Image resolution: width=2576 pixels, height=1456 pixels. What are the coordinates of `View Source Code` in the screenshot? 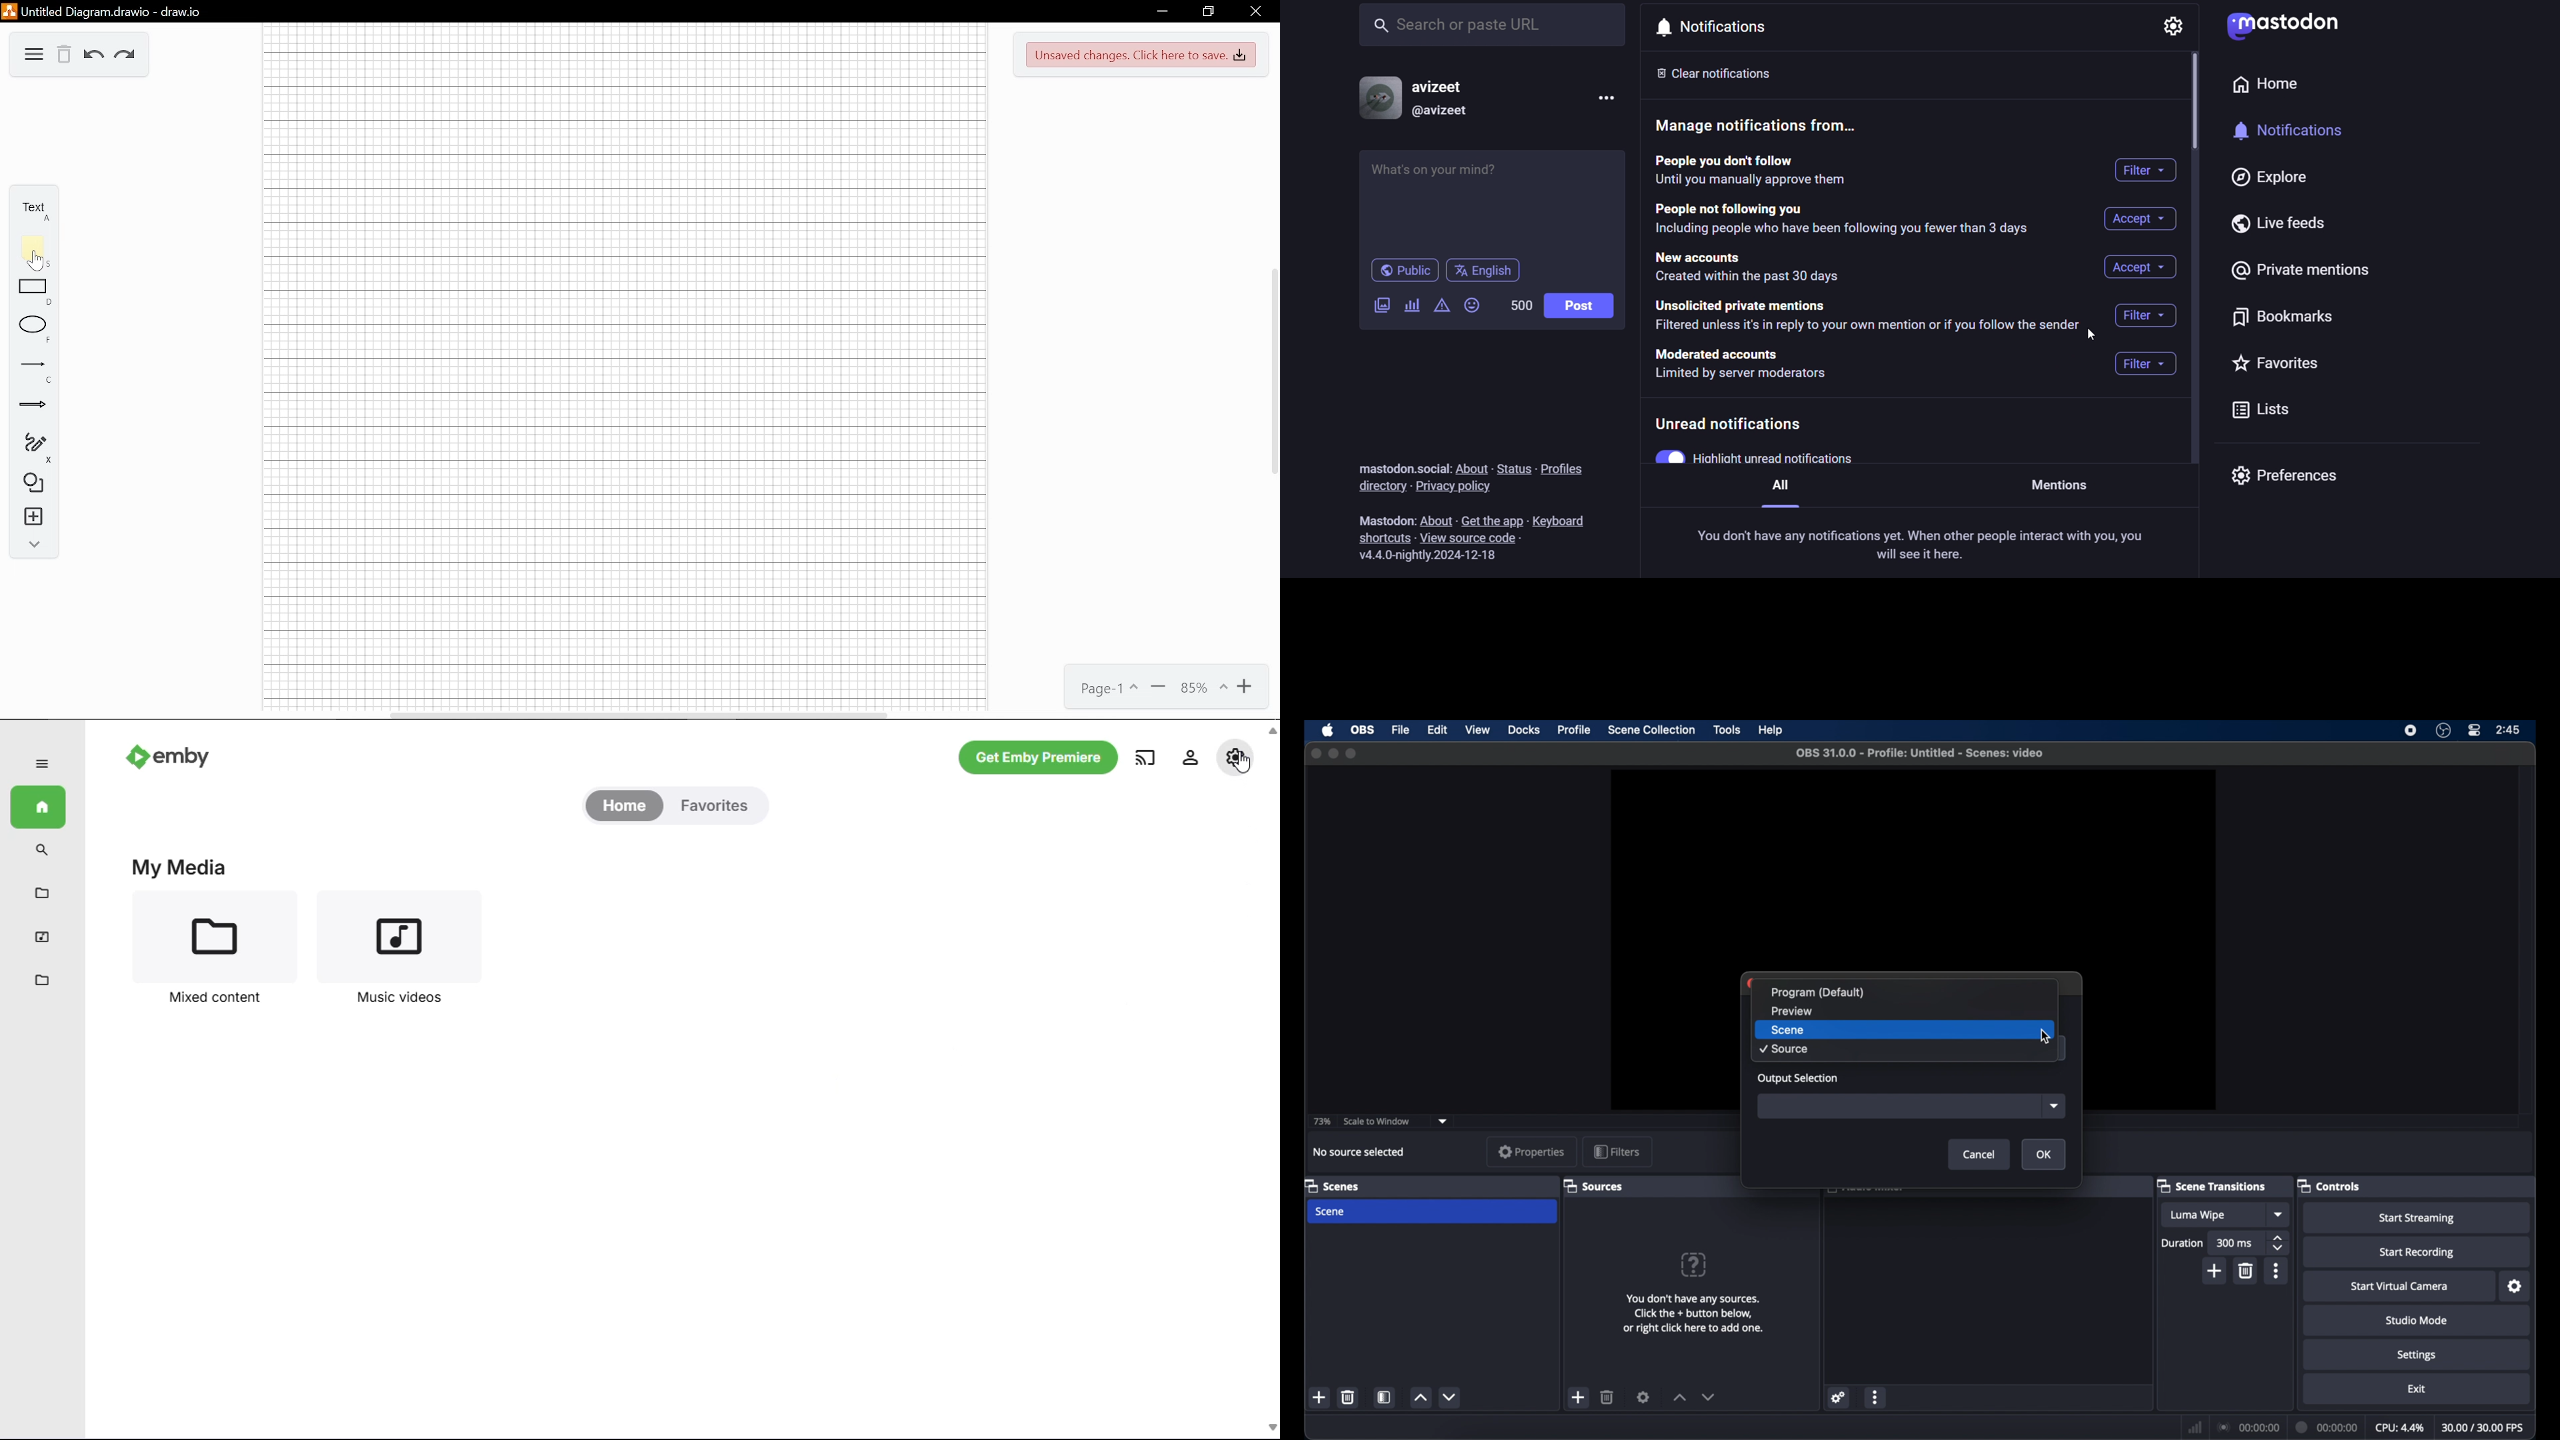 It's located at (1475, 539).